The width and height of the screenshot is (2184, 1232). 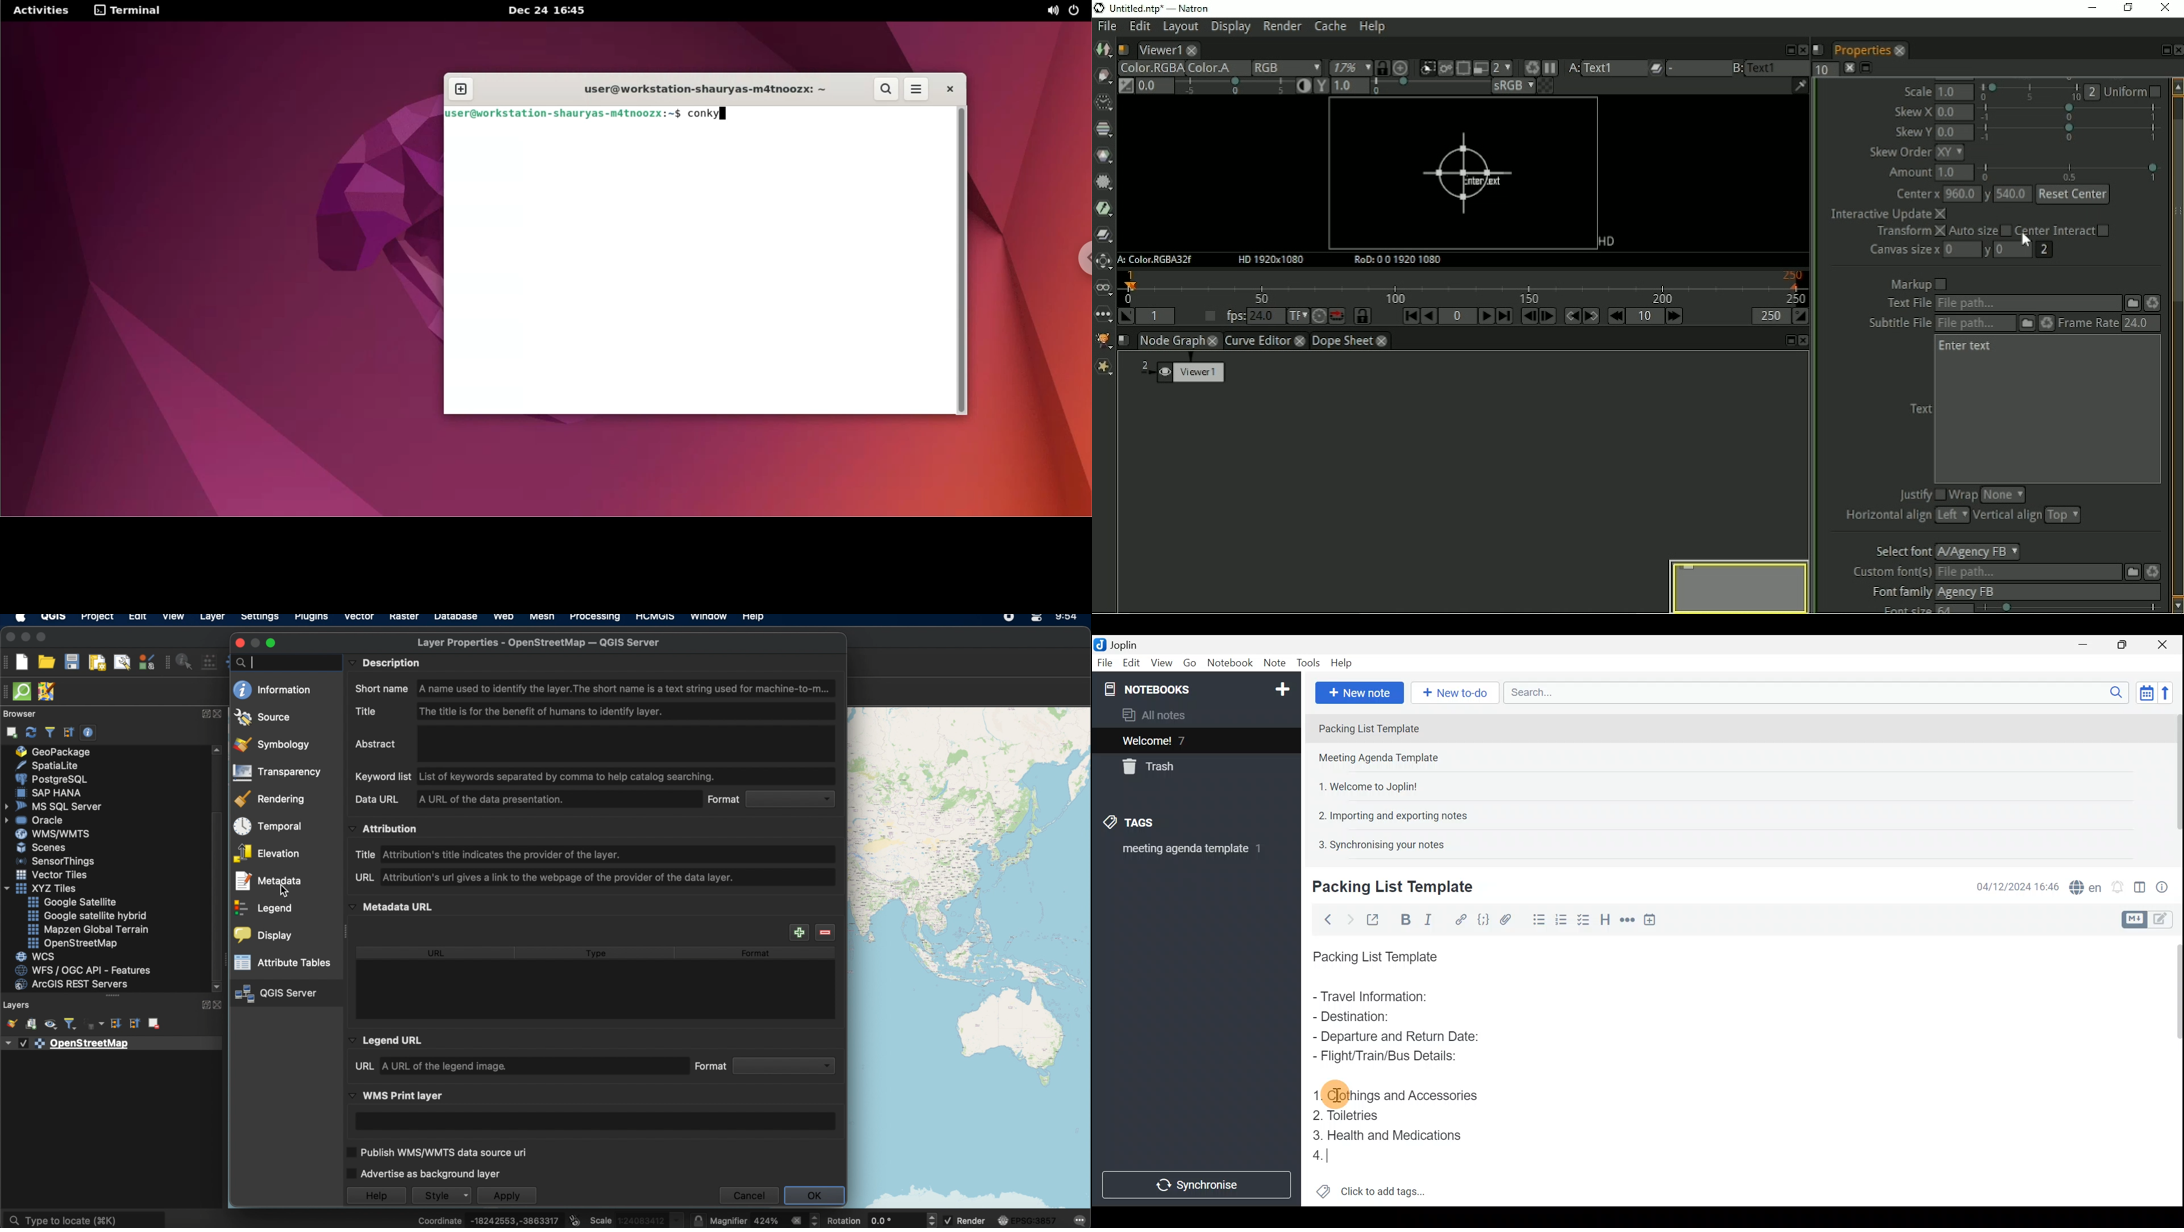 I want to click on Attach file, so click(x=1506, y=919).